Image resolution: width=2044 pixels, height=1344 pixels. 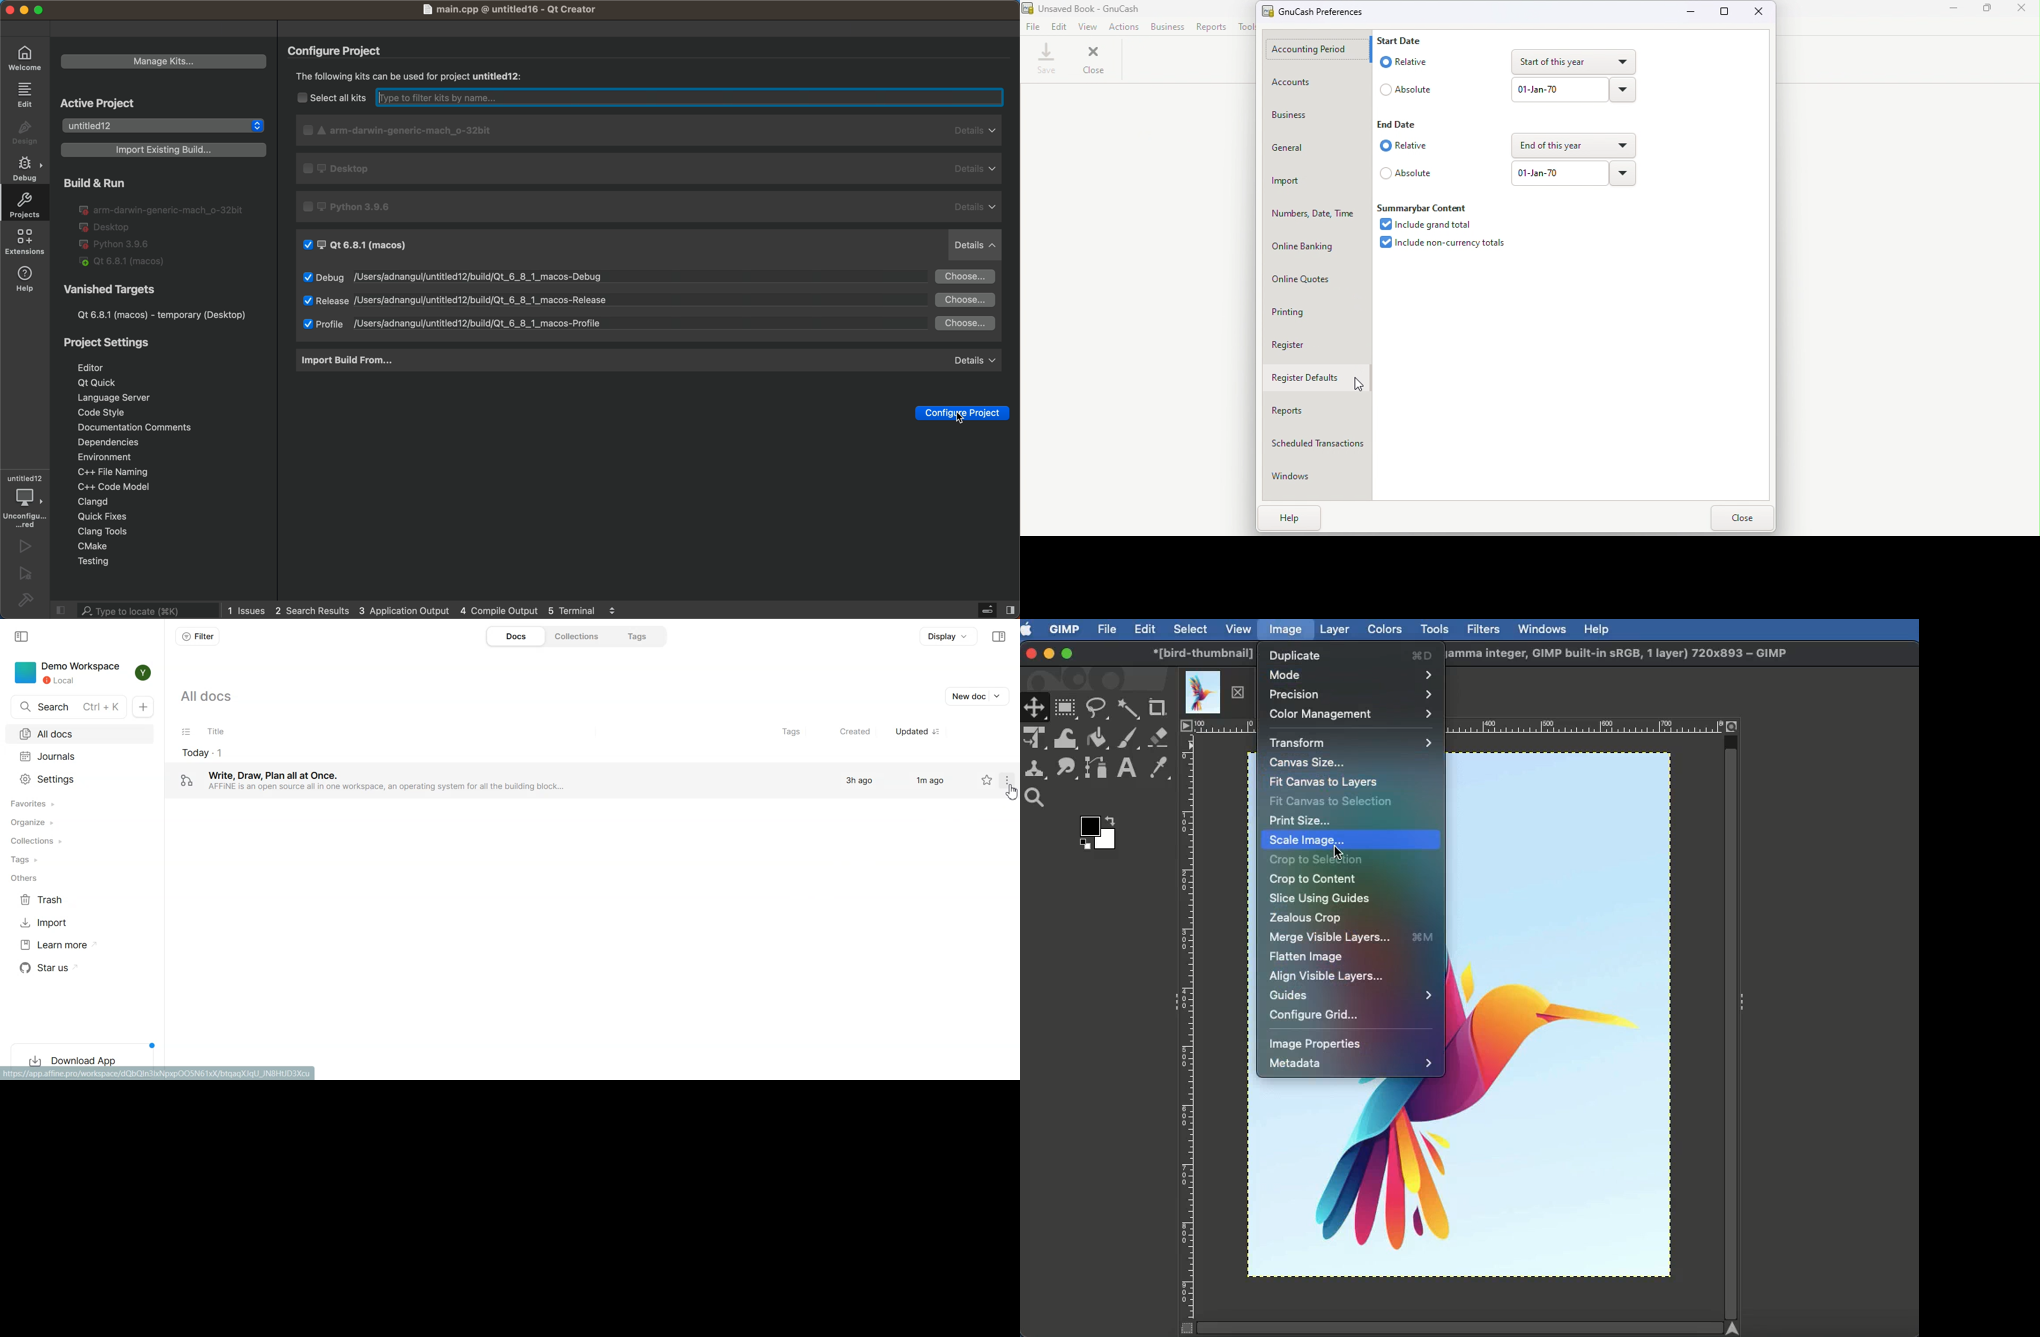 I want to click on Paths, so click(x=1096, y=768).